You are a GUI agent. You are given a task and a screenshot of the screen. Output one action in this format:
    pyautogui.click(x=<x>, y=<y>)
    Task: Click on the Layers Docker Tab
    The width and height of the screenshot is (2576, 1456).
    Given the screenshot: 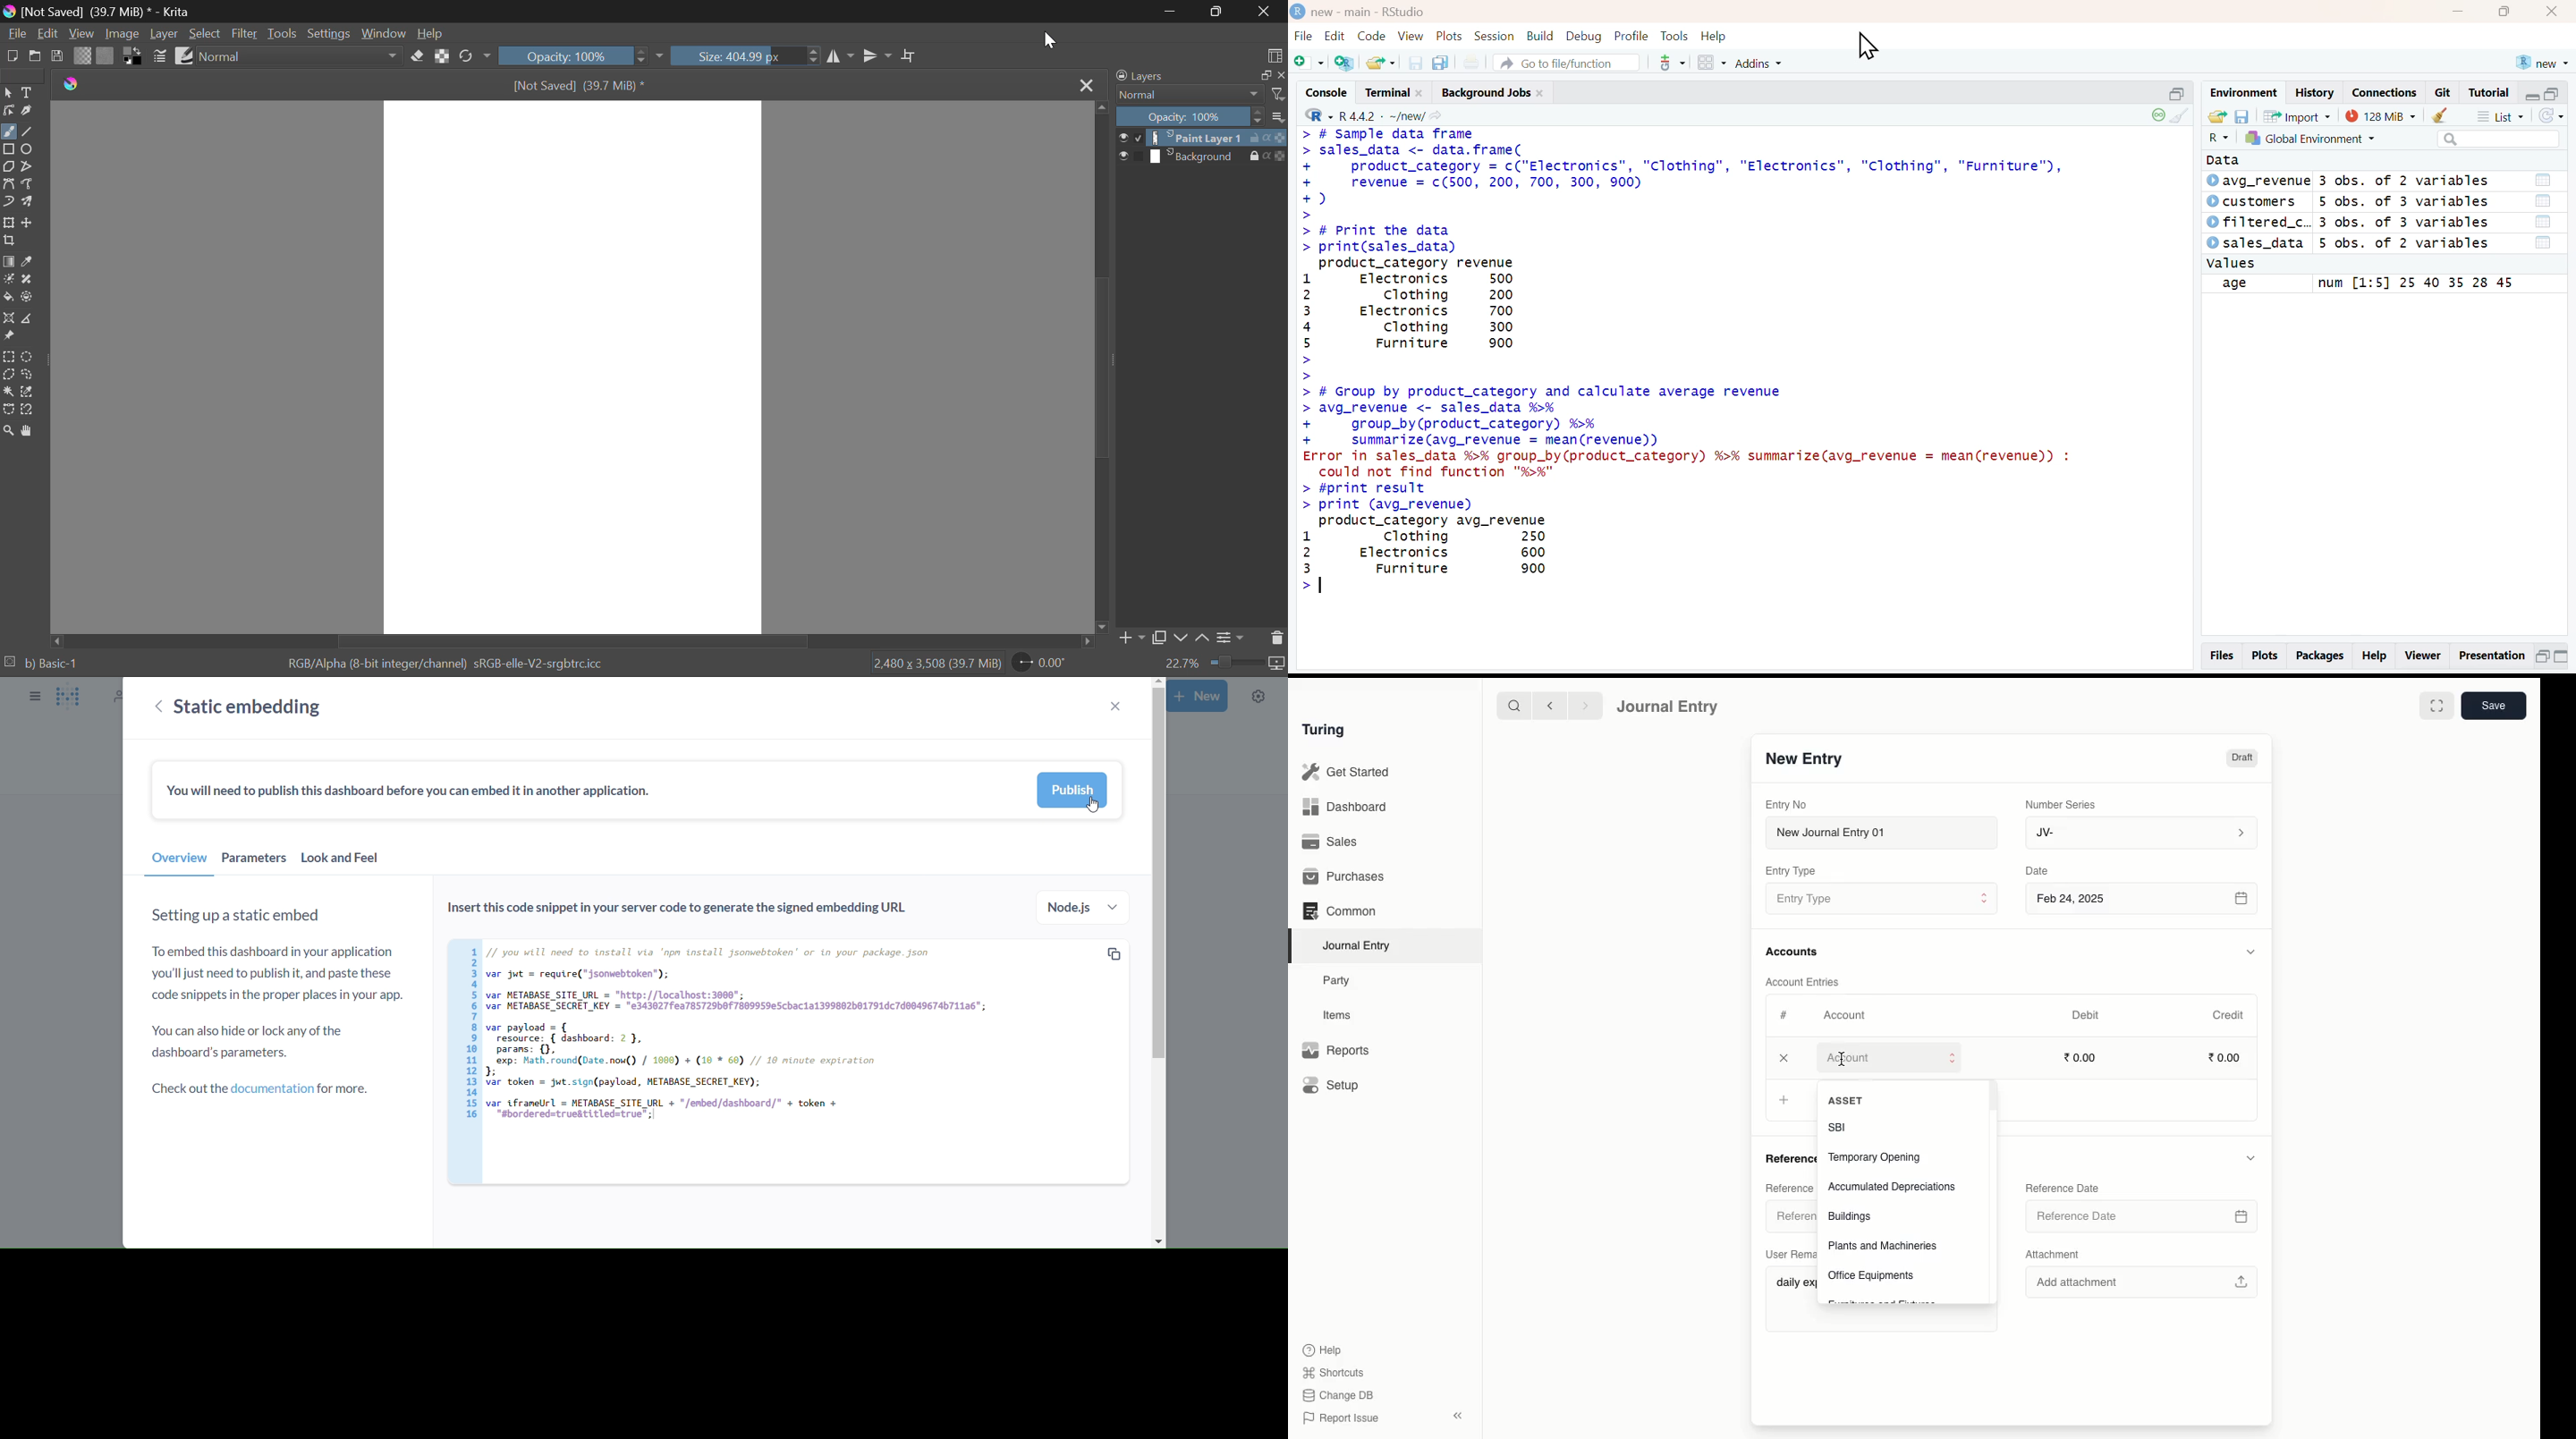 What is the action you would take?
    pyautogui.click(x=1199, y=76)
    